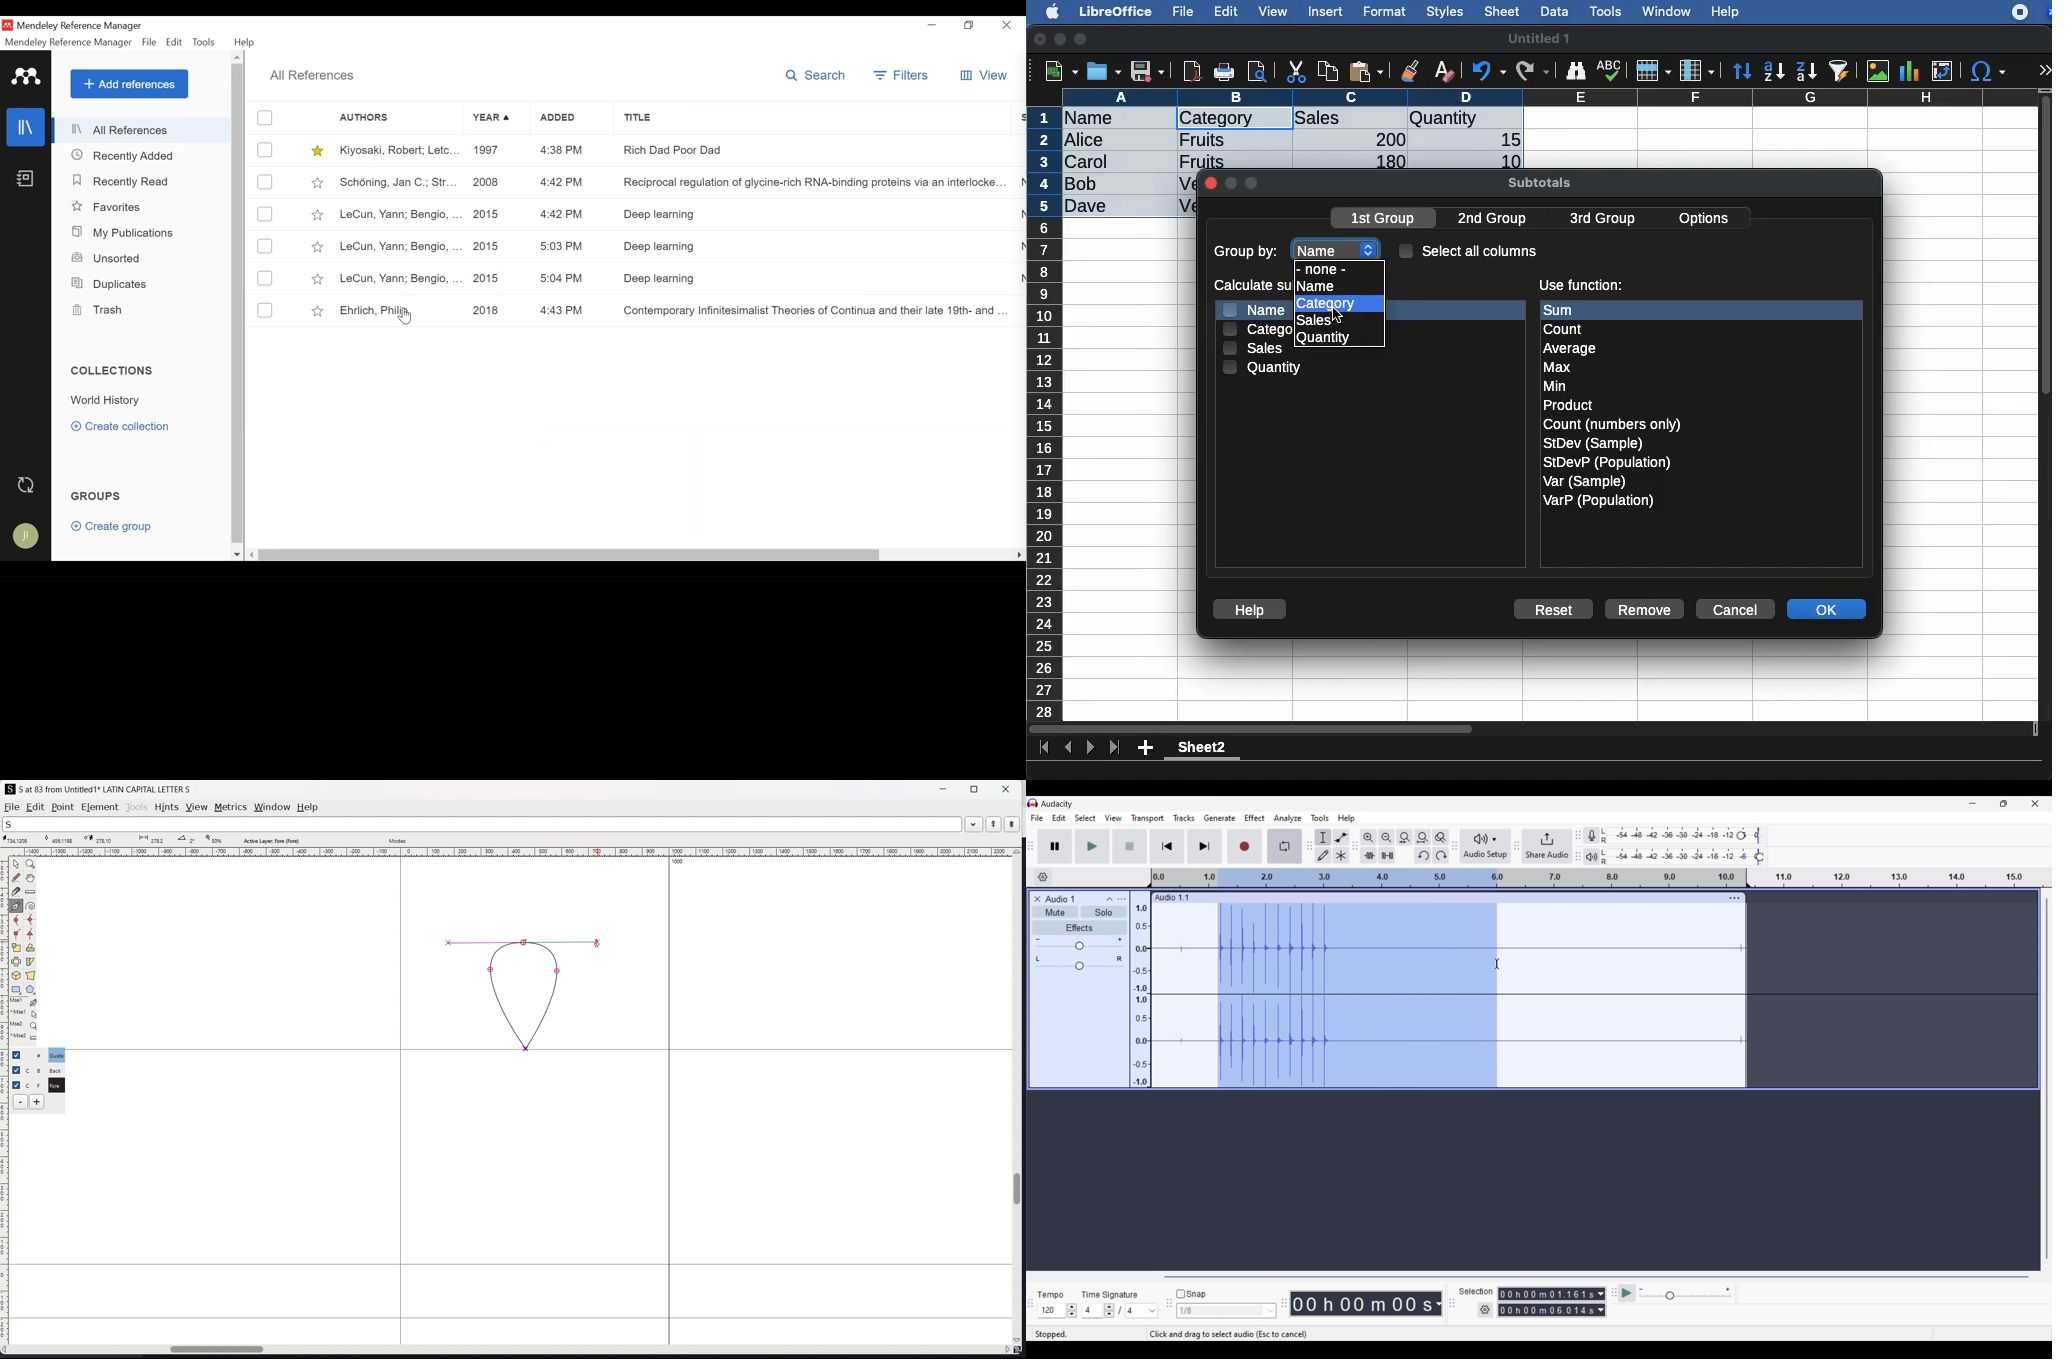 The width and height of the screenshot is (2072, 1372). I want to click on undo, so click(1489, 71).